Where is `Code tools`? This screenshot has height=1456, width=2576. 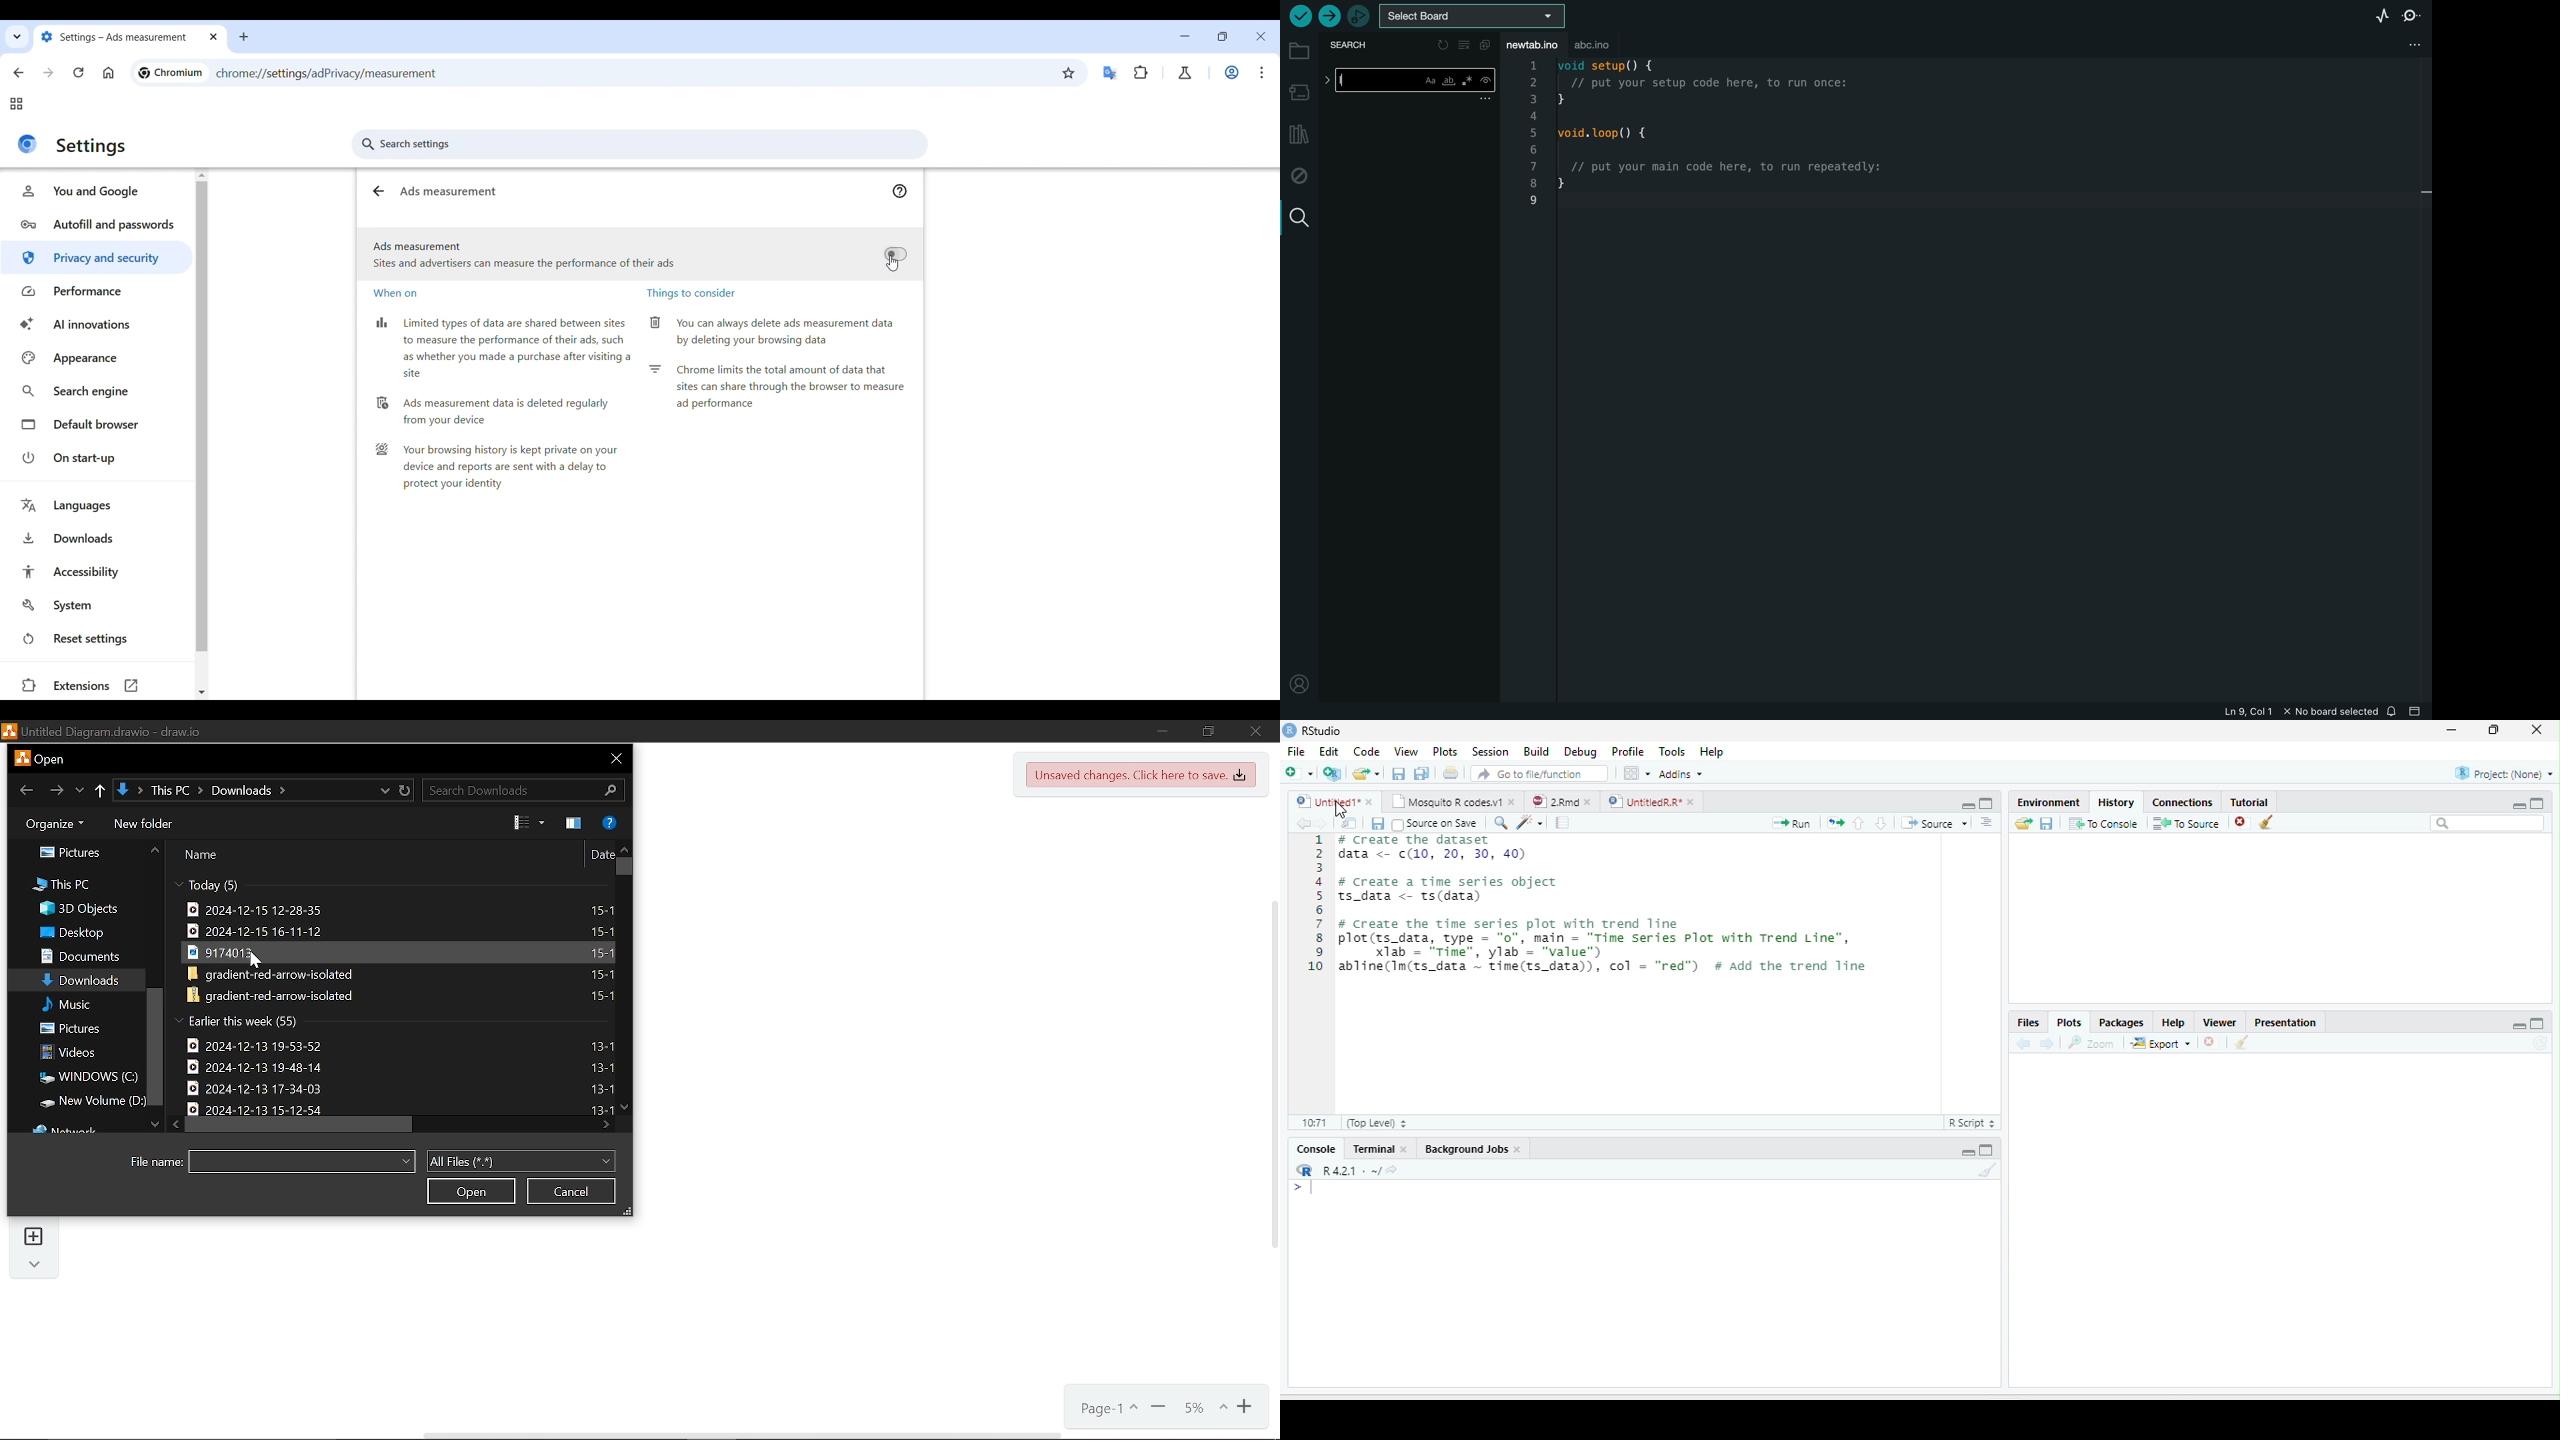 Code tools is located at coordinates (1529, 822).